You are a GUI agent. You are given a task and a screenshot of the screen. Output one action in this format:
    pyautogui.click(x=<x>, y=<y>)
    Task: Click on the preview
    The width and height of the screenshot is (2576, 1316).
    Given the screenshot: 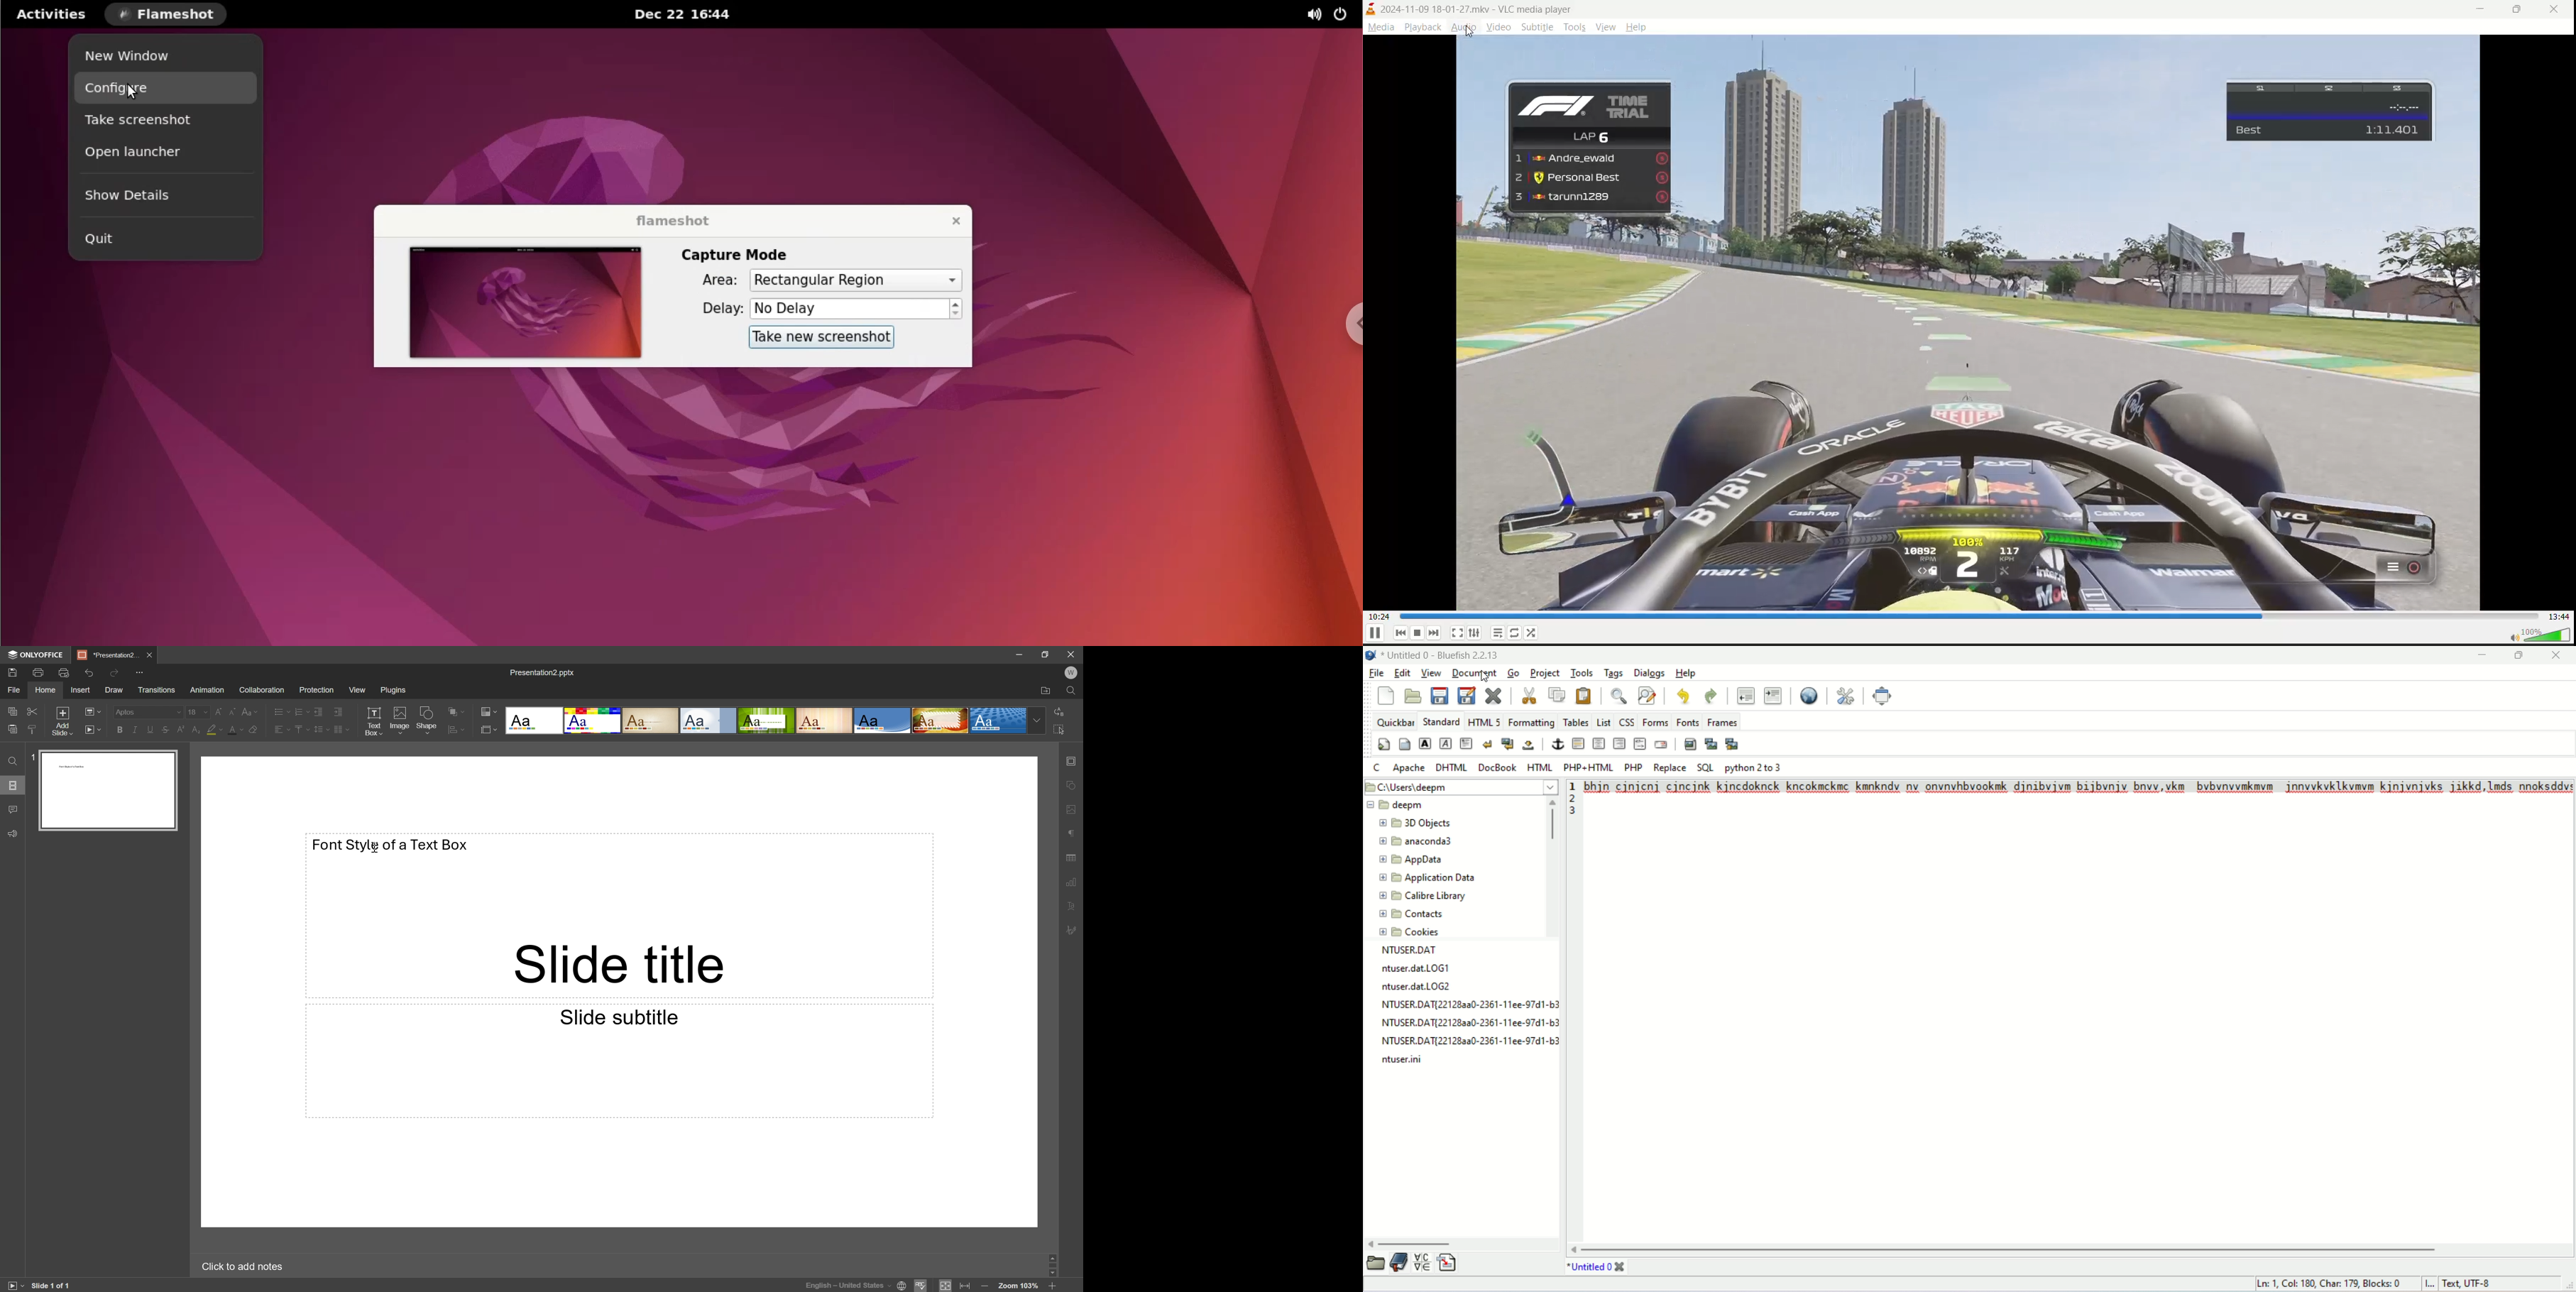 What is the action you would take?
    pyautogui.click(x=1566, y=226)
    